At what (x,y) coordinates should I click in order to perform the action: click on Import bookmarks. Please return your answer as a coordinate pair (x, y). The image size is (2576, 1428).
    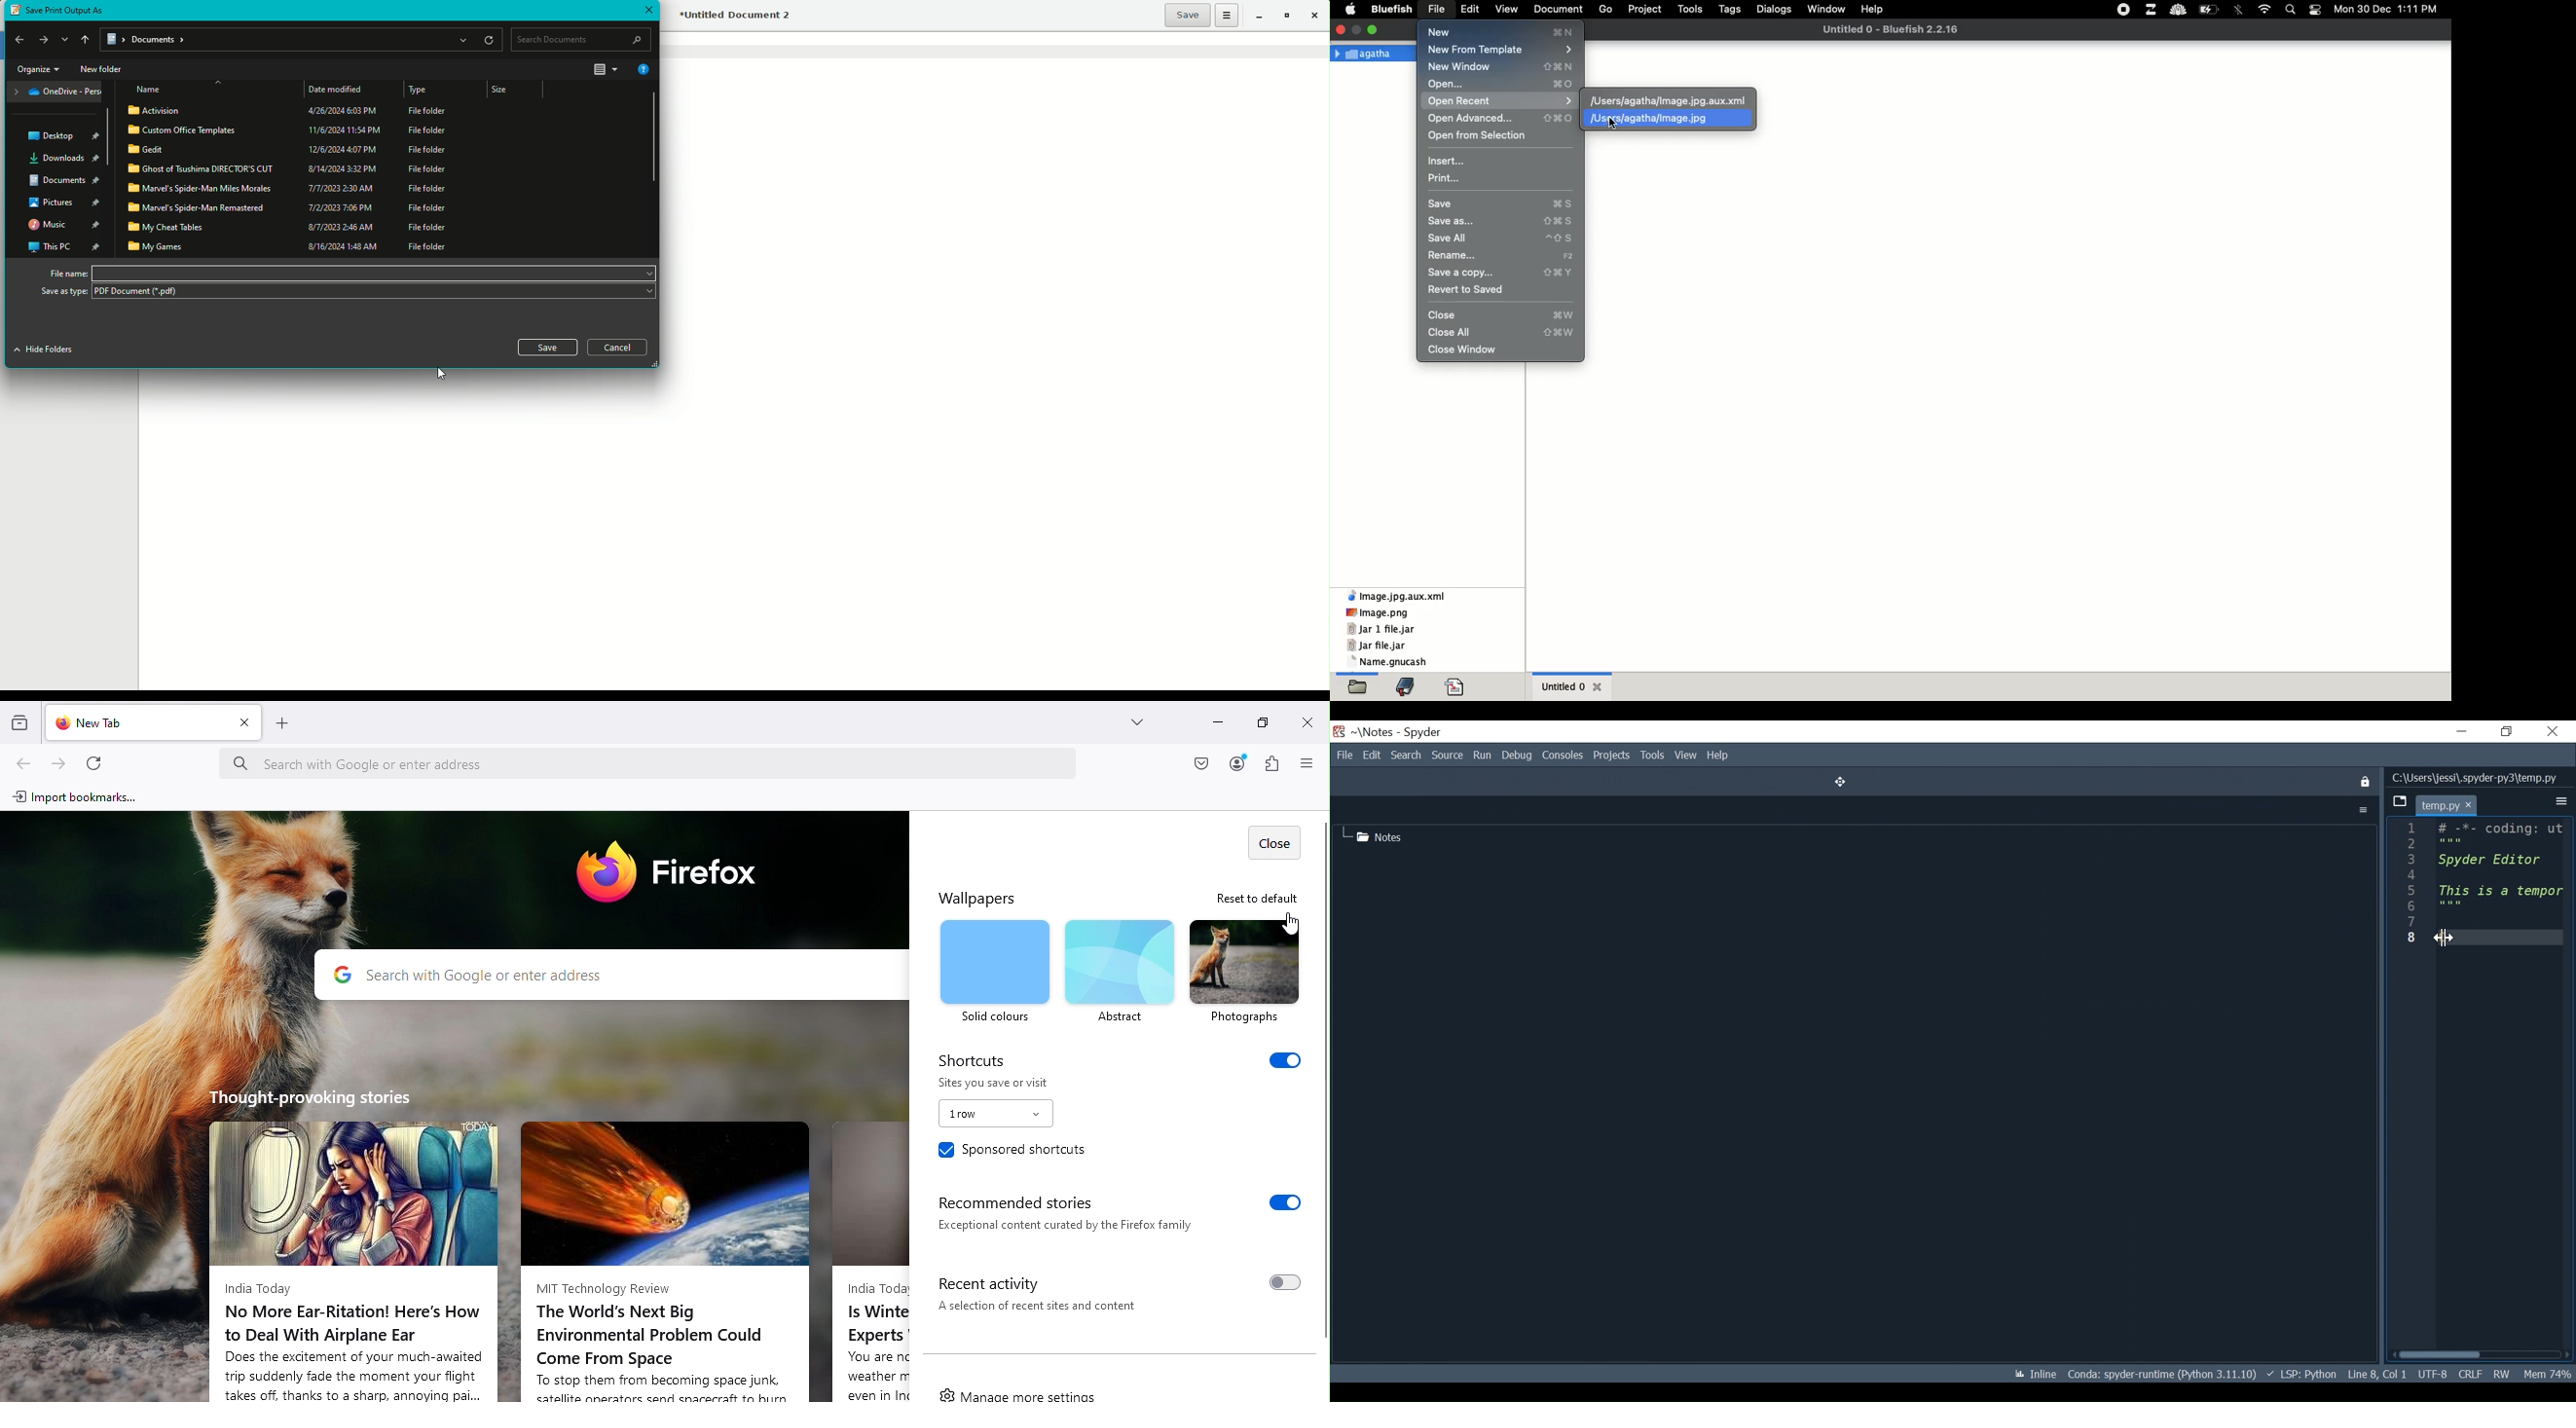
    Looking at the image, I should click on (82, 798).